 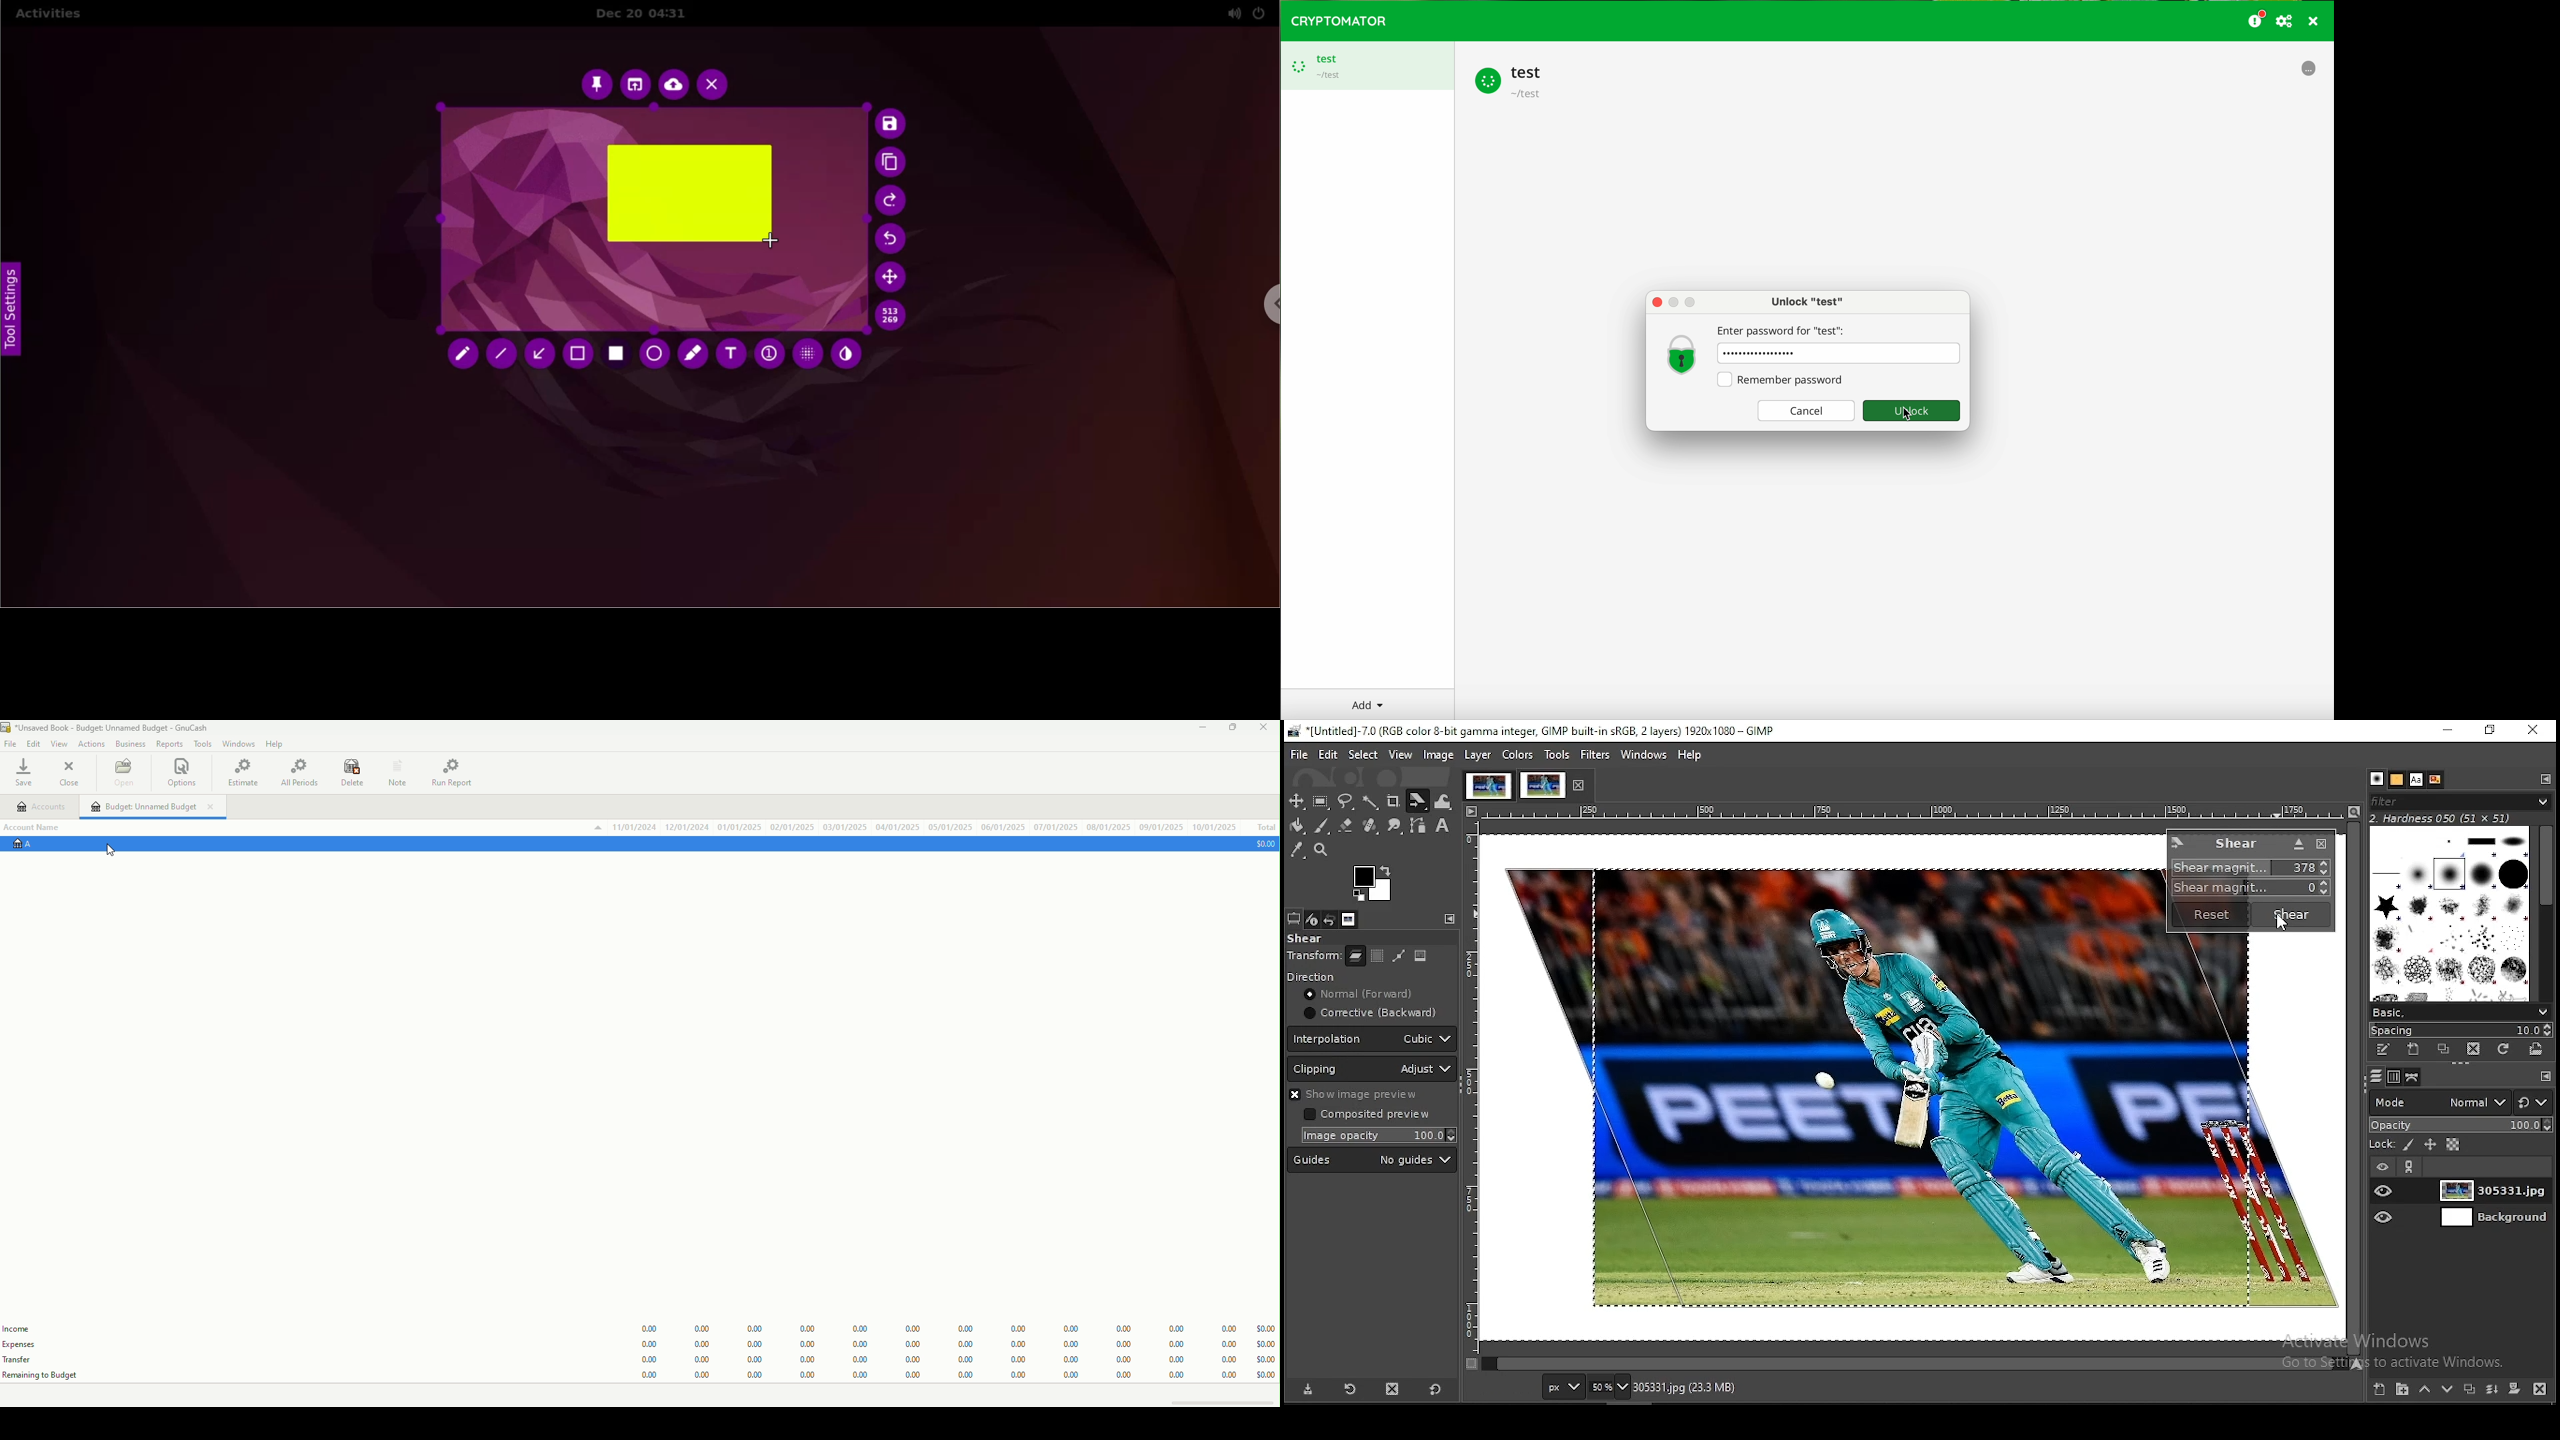 I want to click on Control buttons, so click(x=1677, y=301).